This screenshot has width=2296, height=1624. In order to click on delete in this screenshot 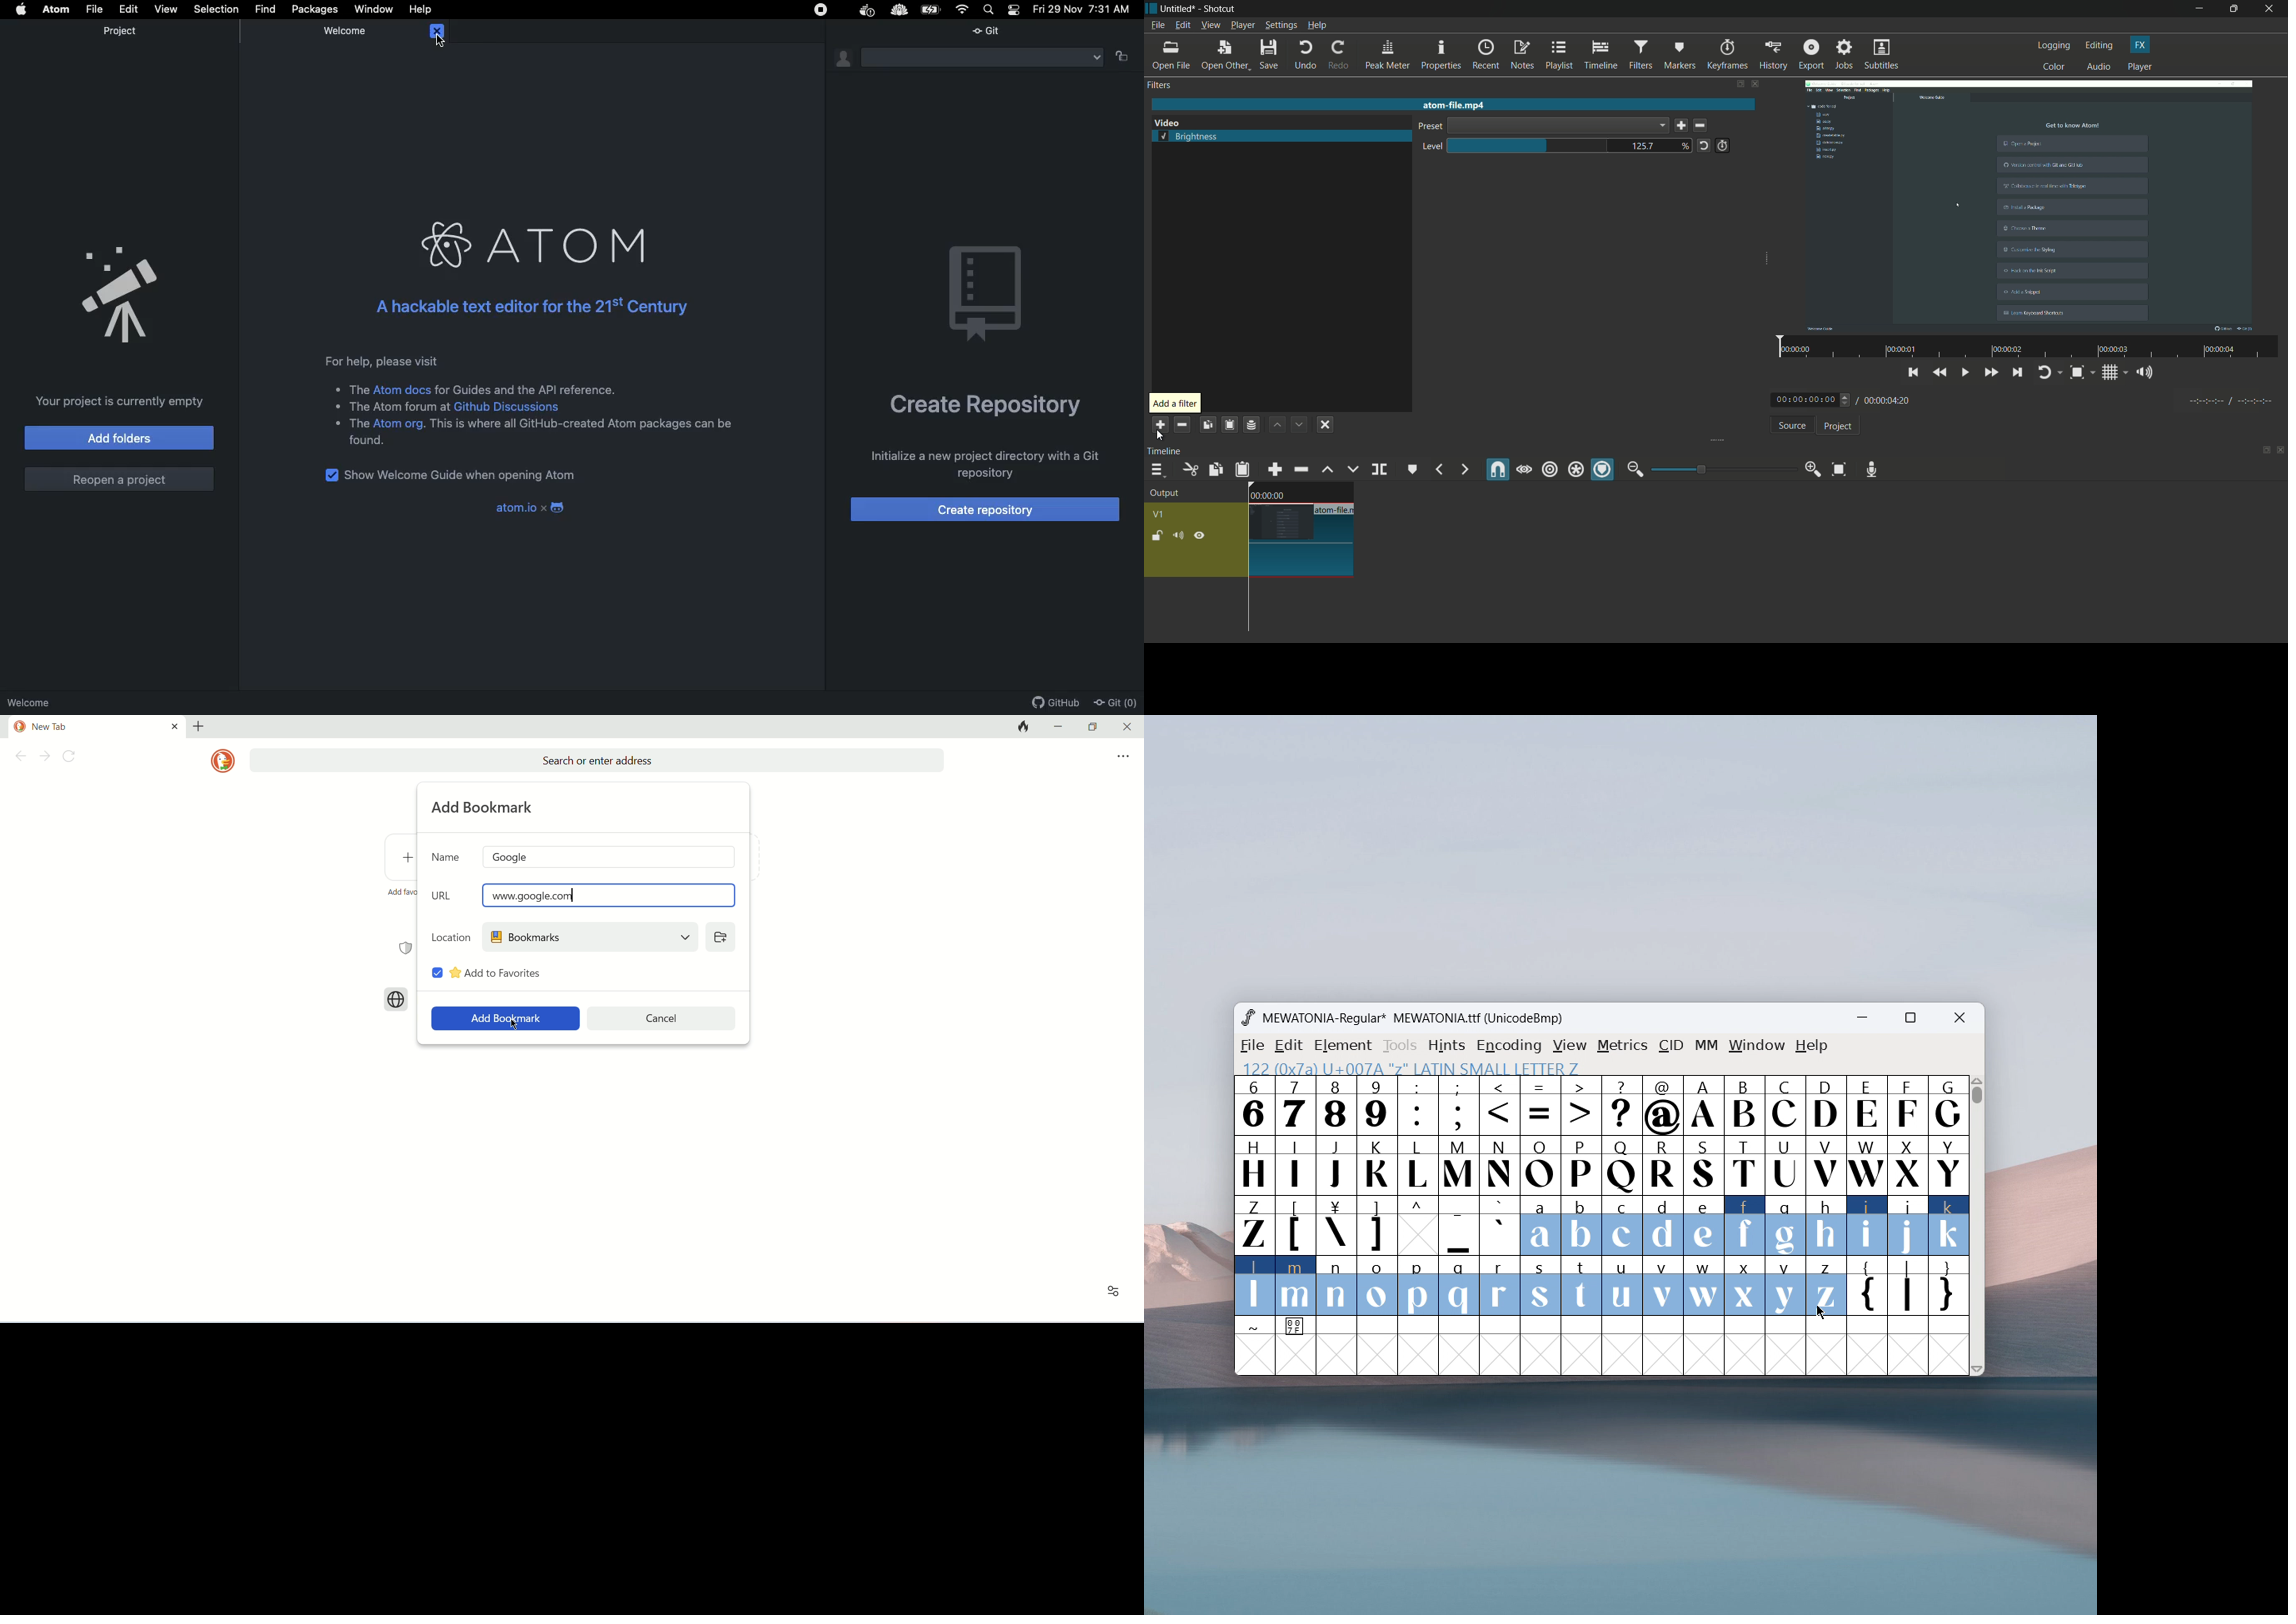, I will do `click(1703, 126)`.